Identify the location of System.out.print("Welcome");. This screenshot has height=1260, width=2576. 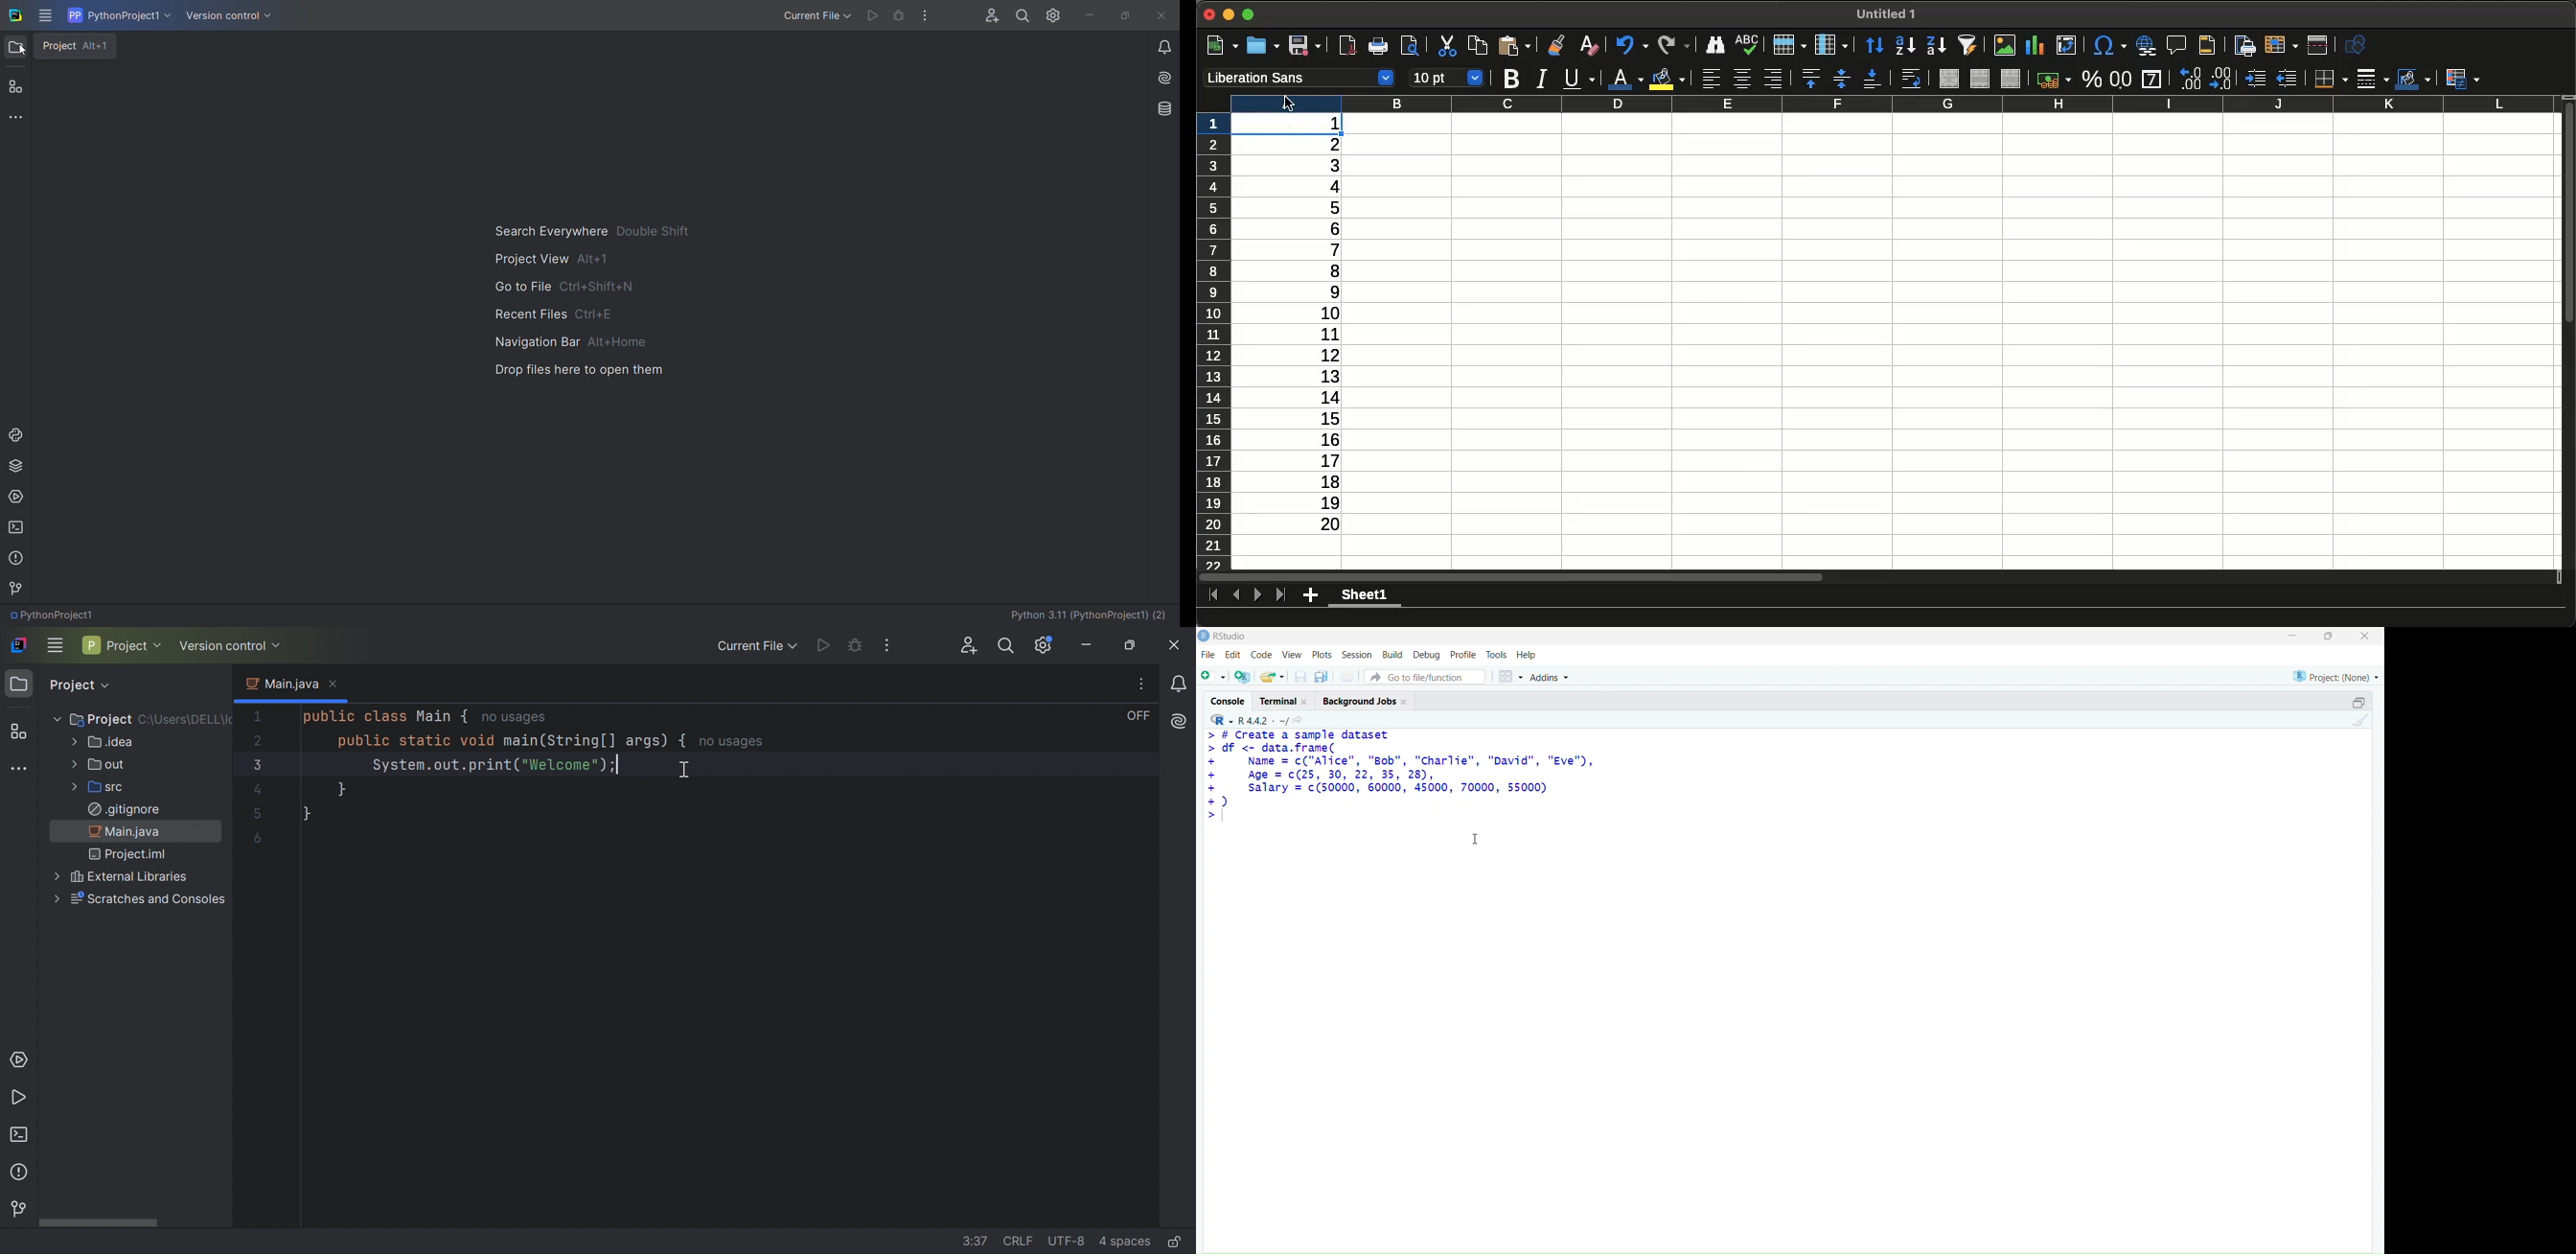
(486, 766).